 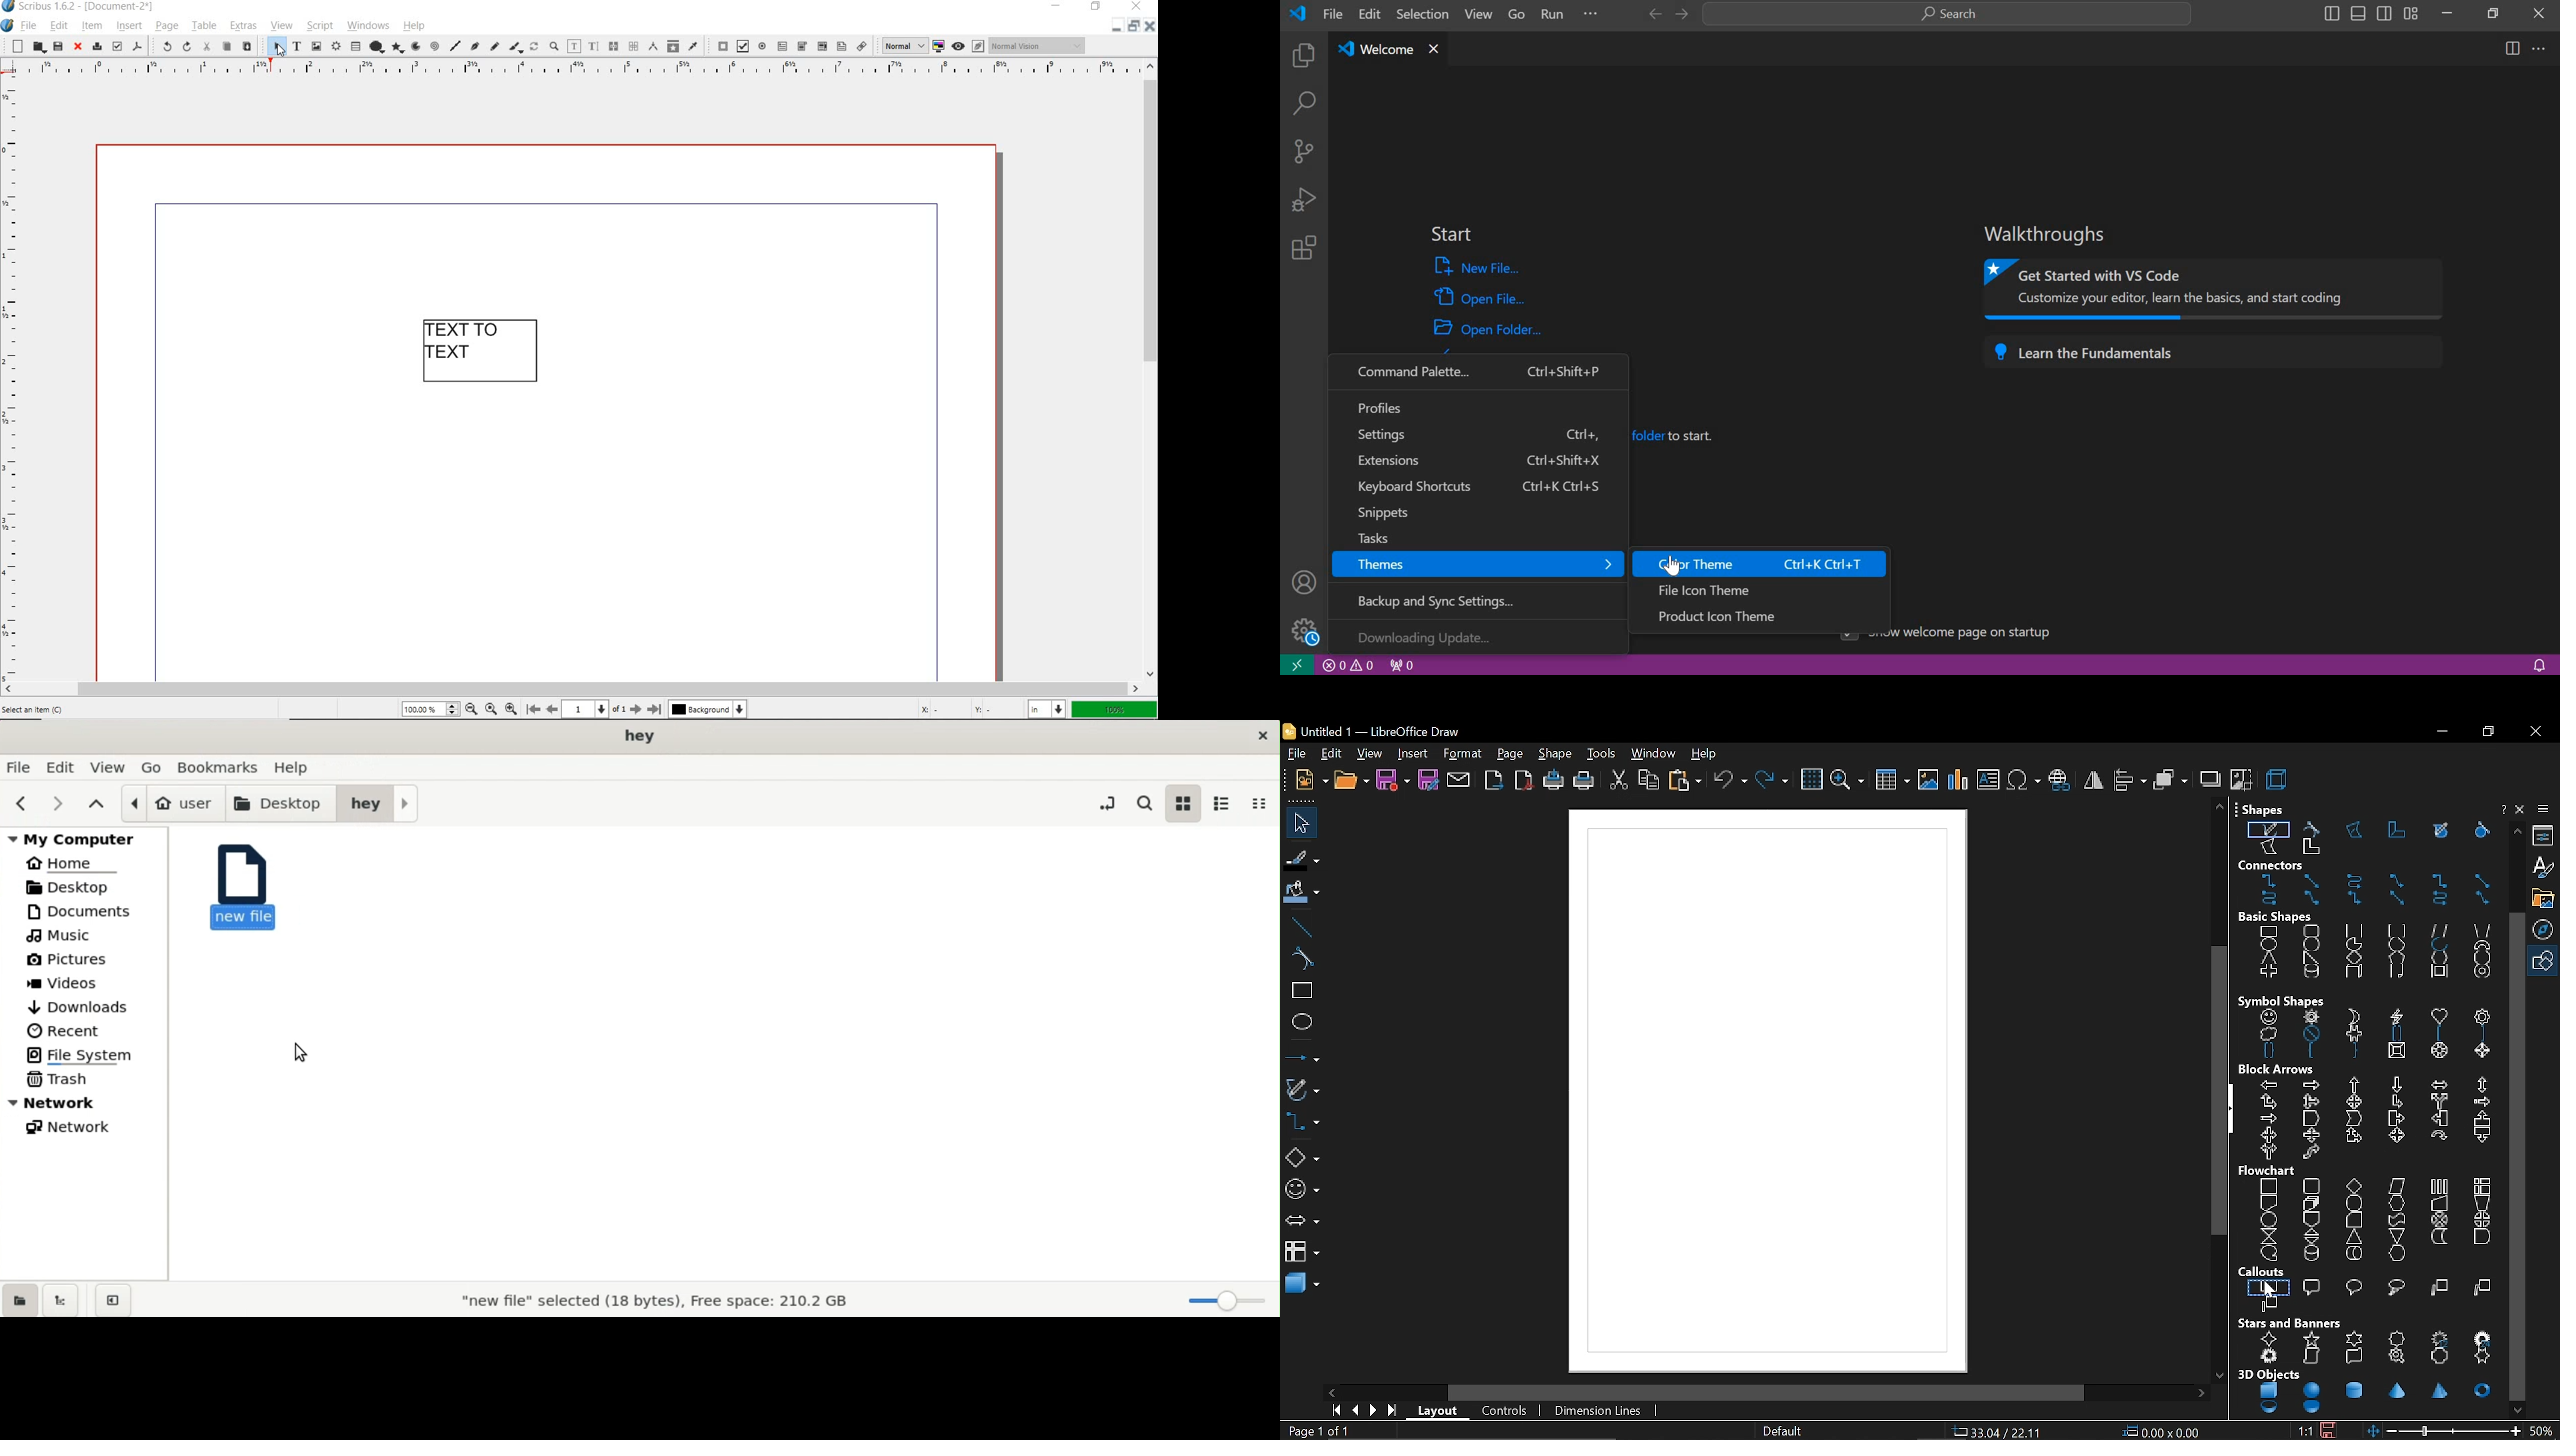 What do you see at coordinates (475, 708) in the screenshot?
I see `zoom out` at bounding box center [475, 708].